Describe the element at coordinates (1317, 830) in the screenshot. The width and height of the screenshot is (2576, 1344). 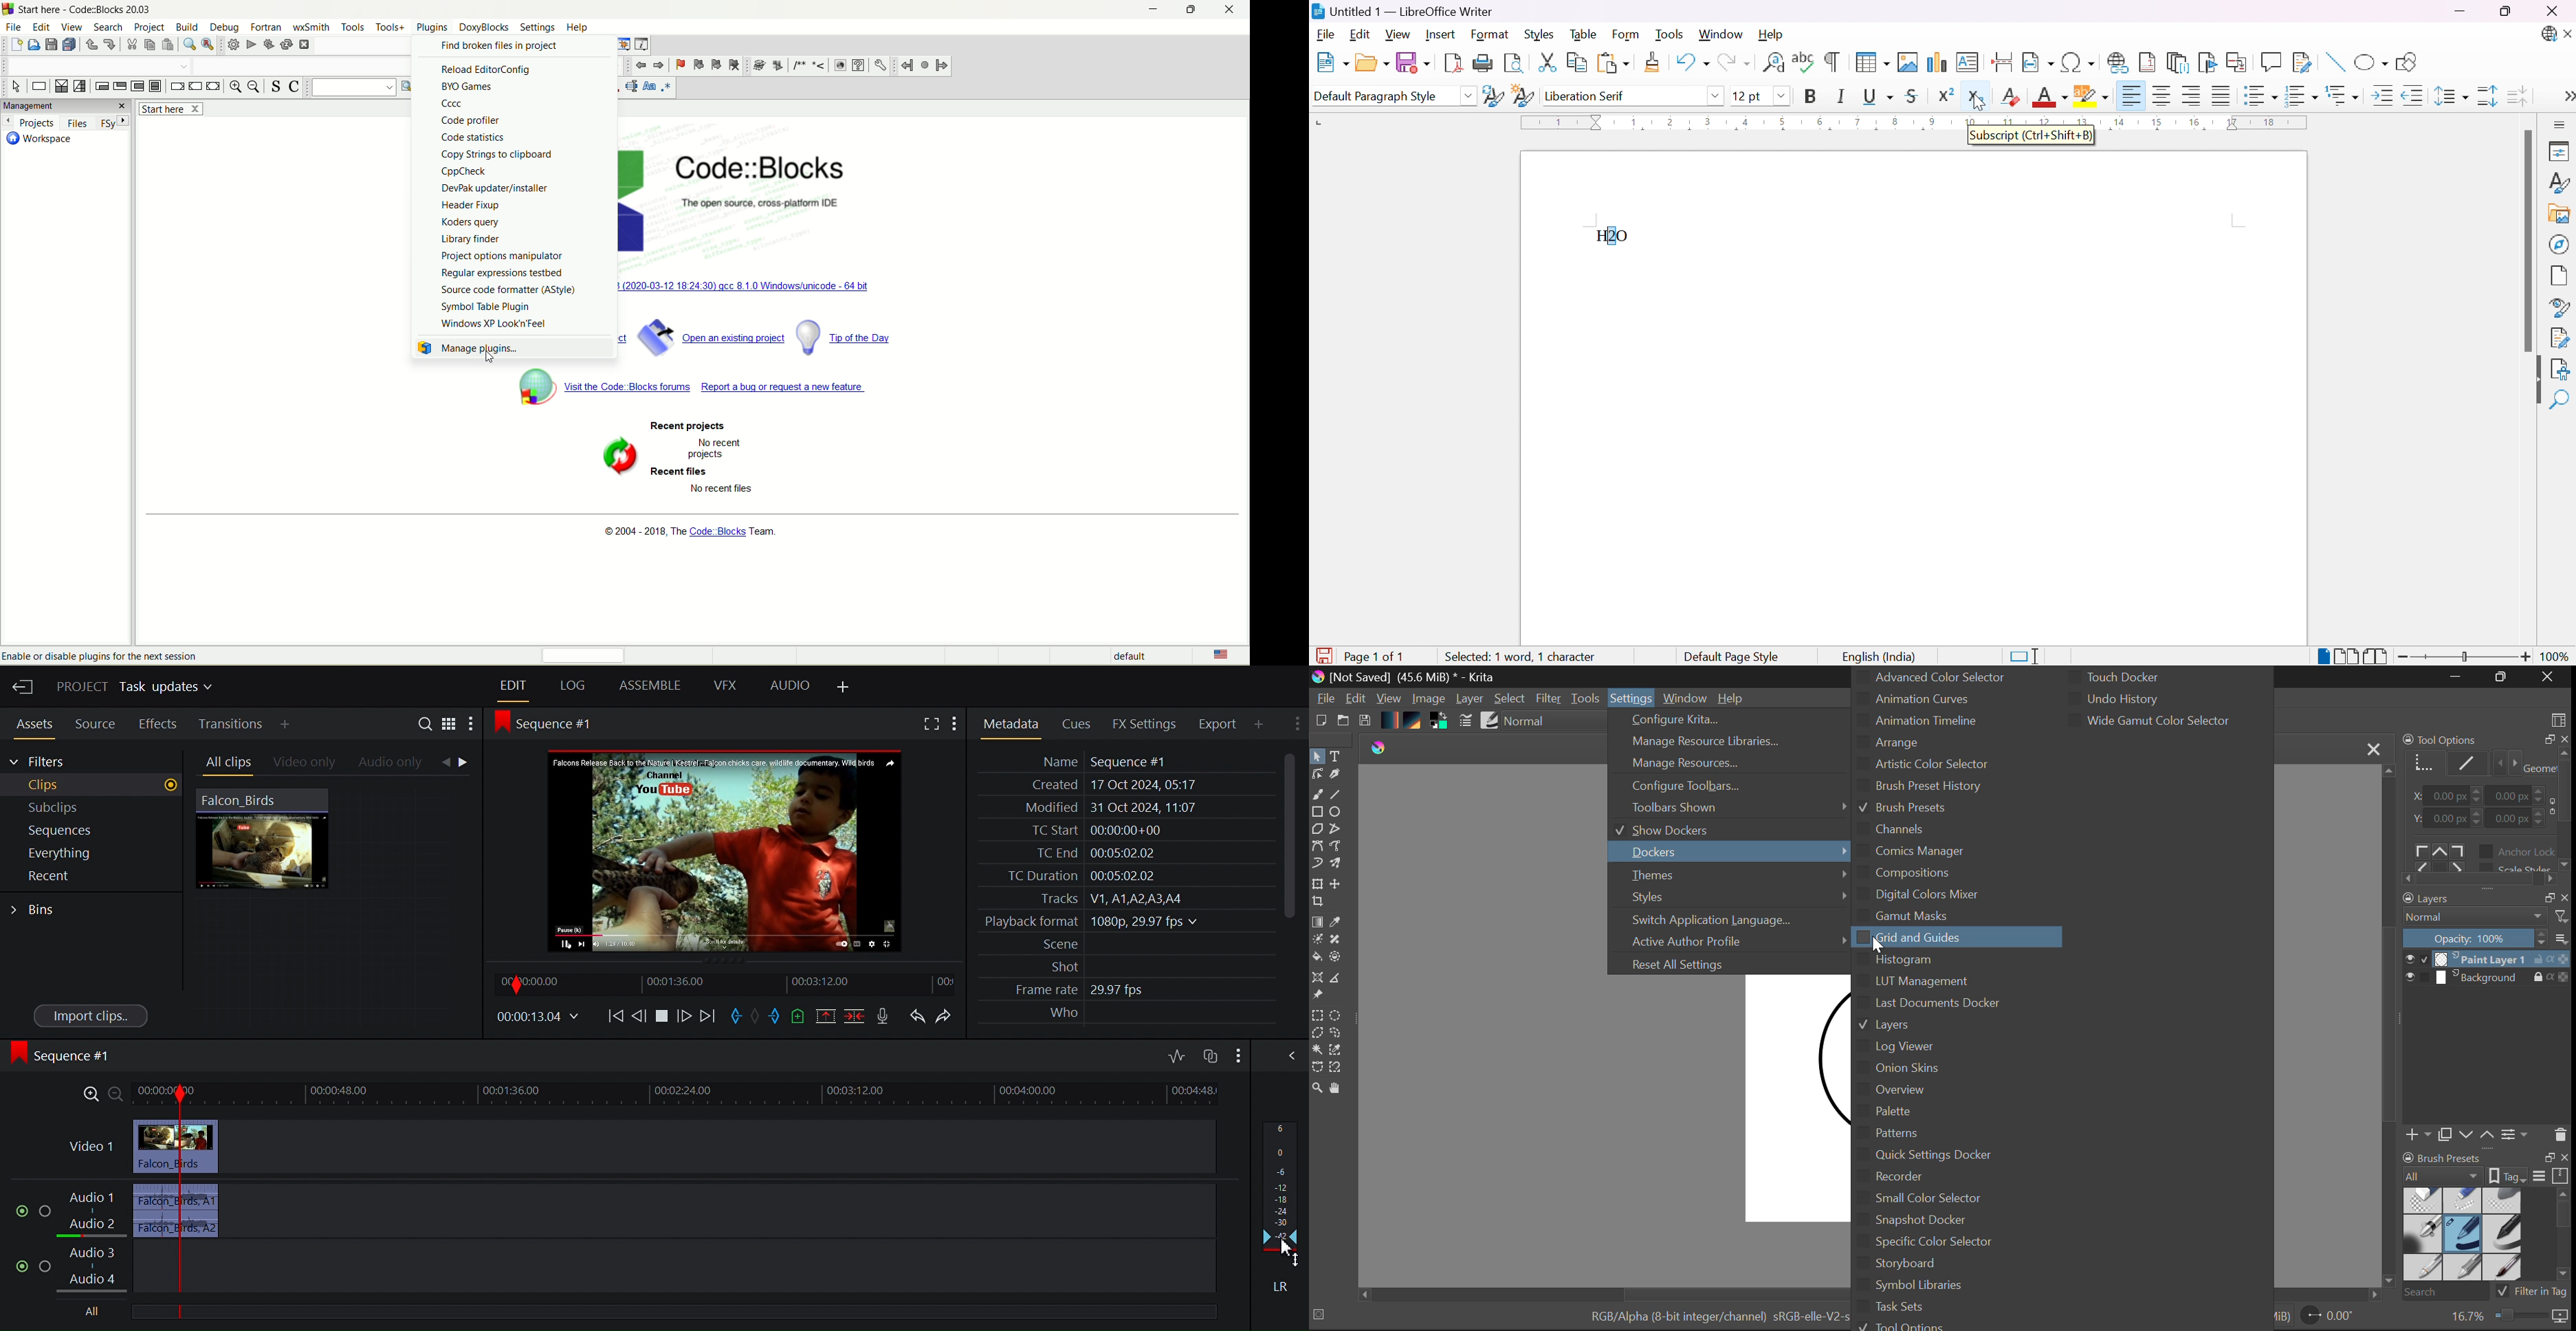
I see `Polygon` at that location.